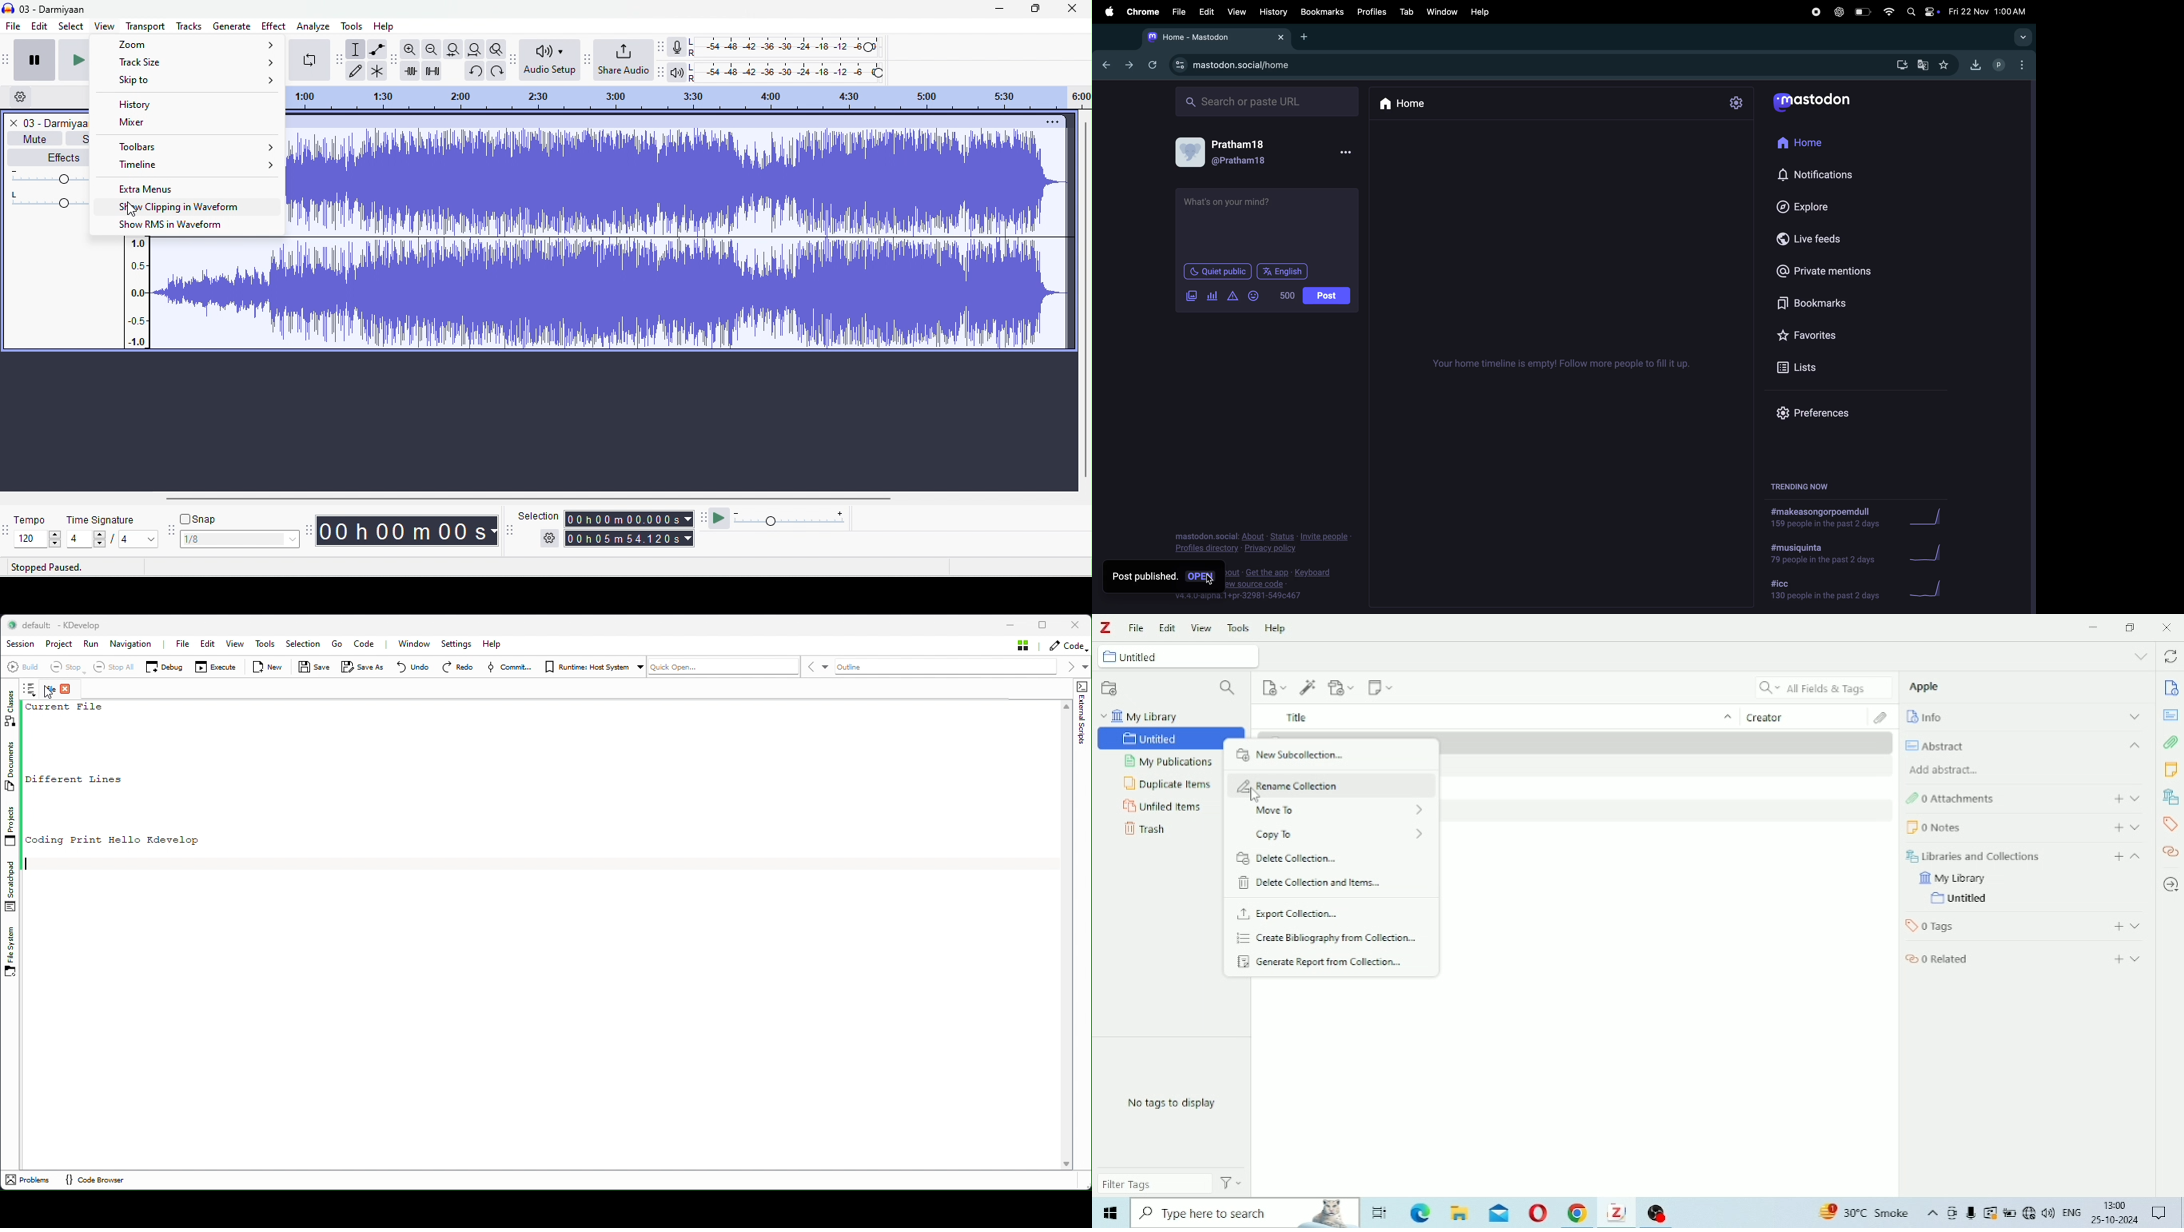  I want to click on List all tabs, so click(2142, 655).